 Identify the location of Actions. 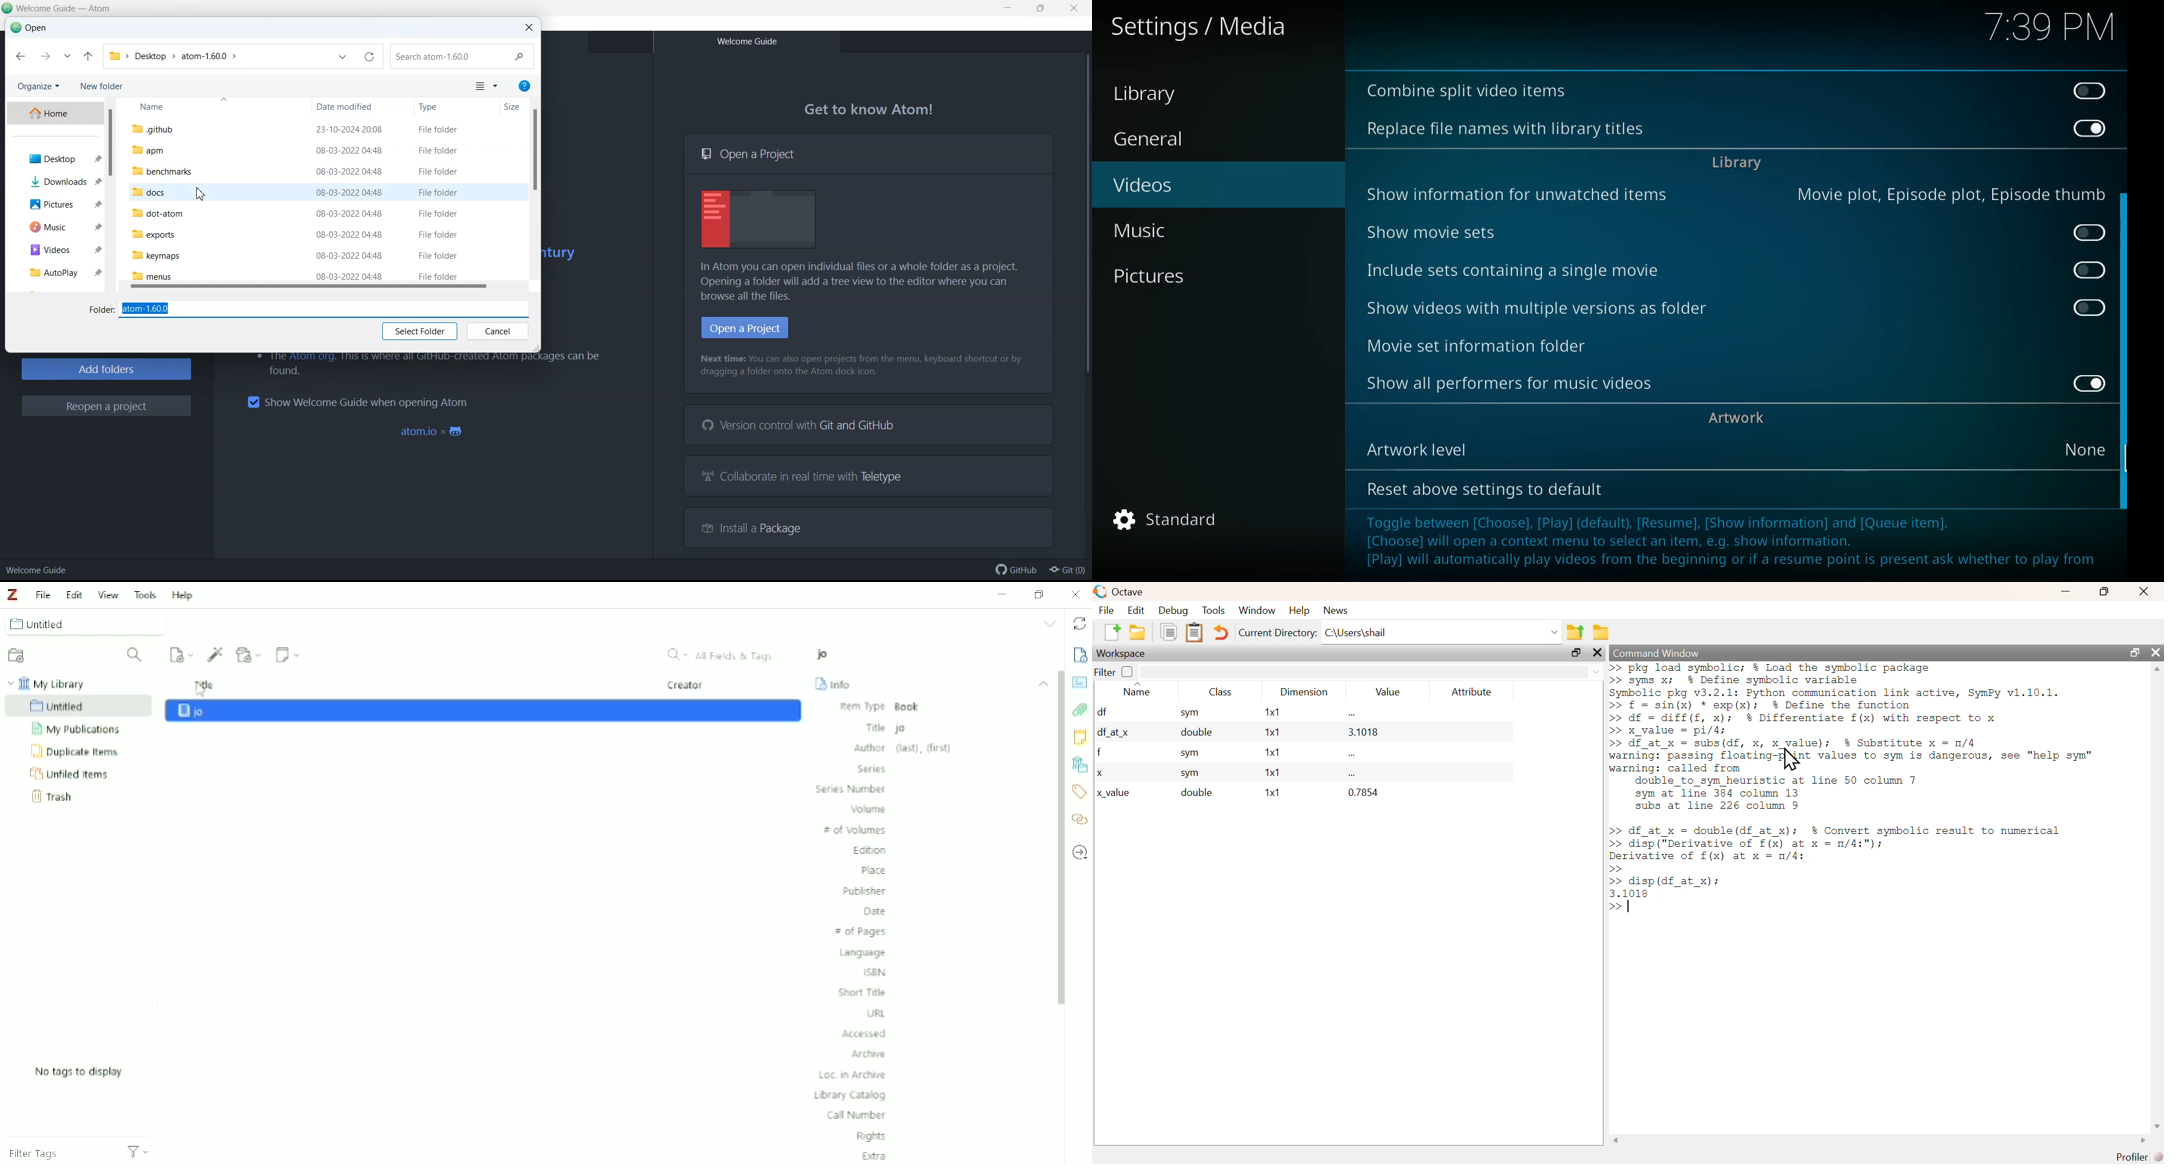
(145, 1151).